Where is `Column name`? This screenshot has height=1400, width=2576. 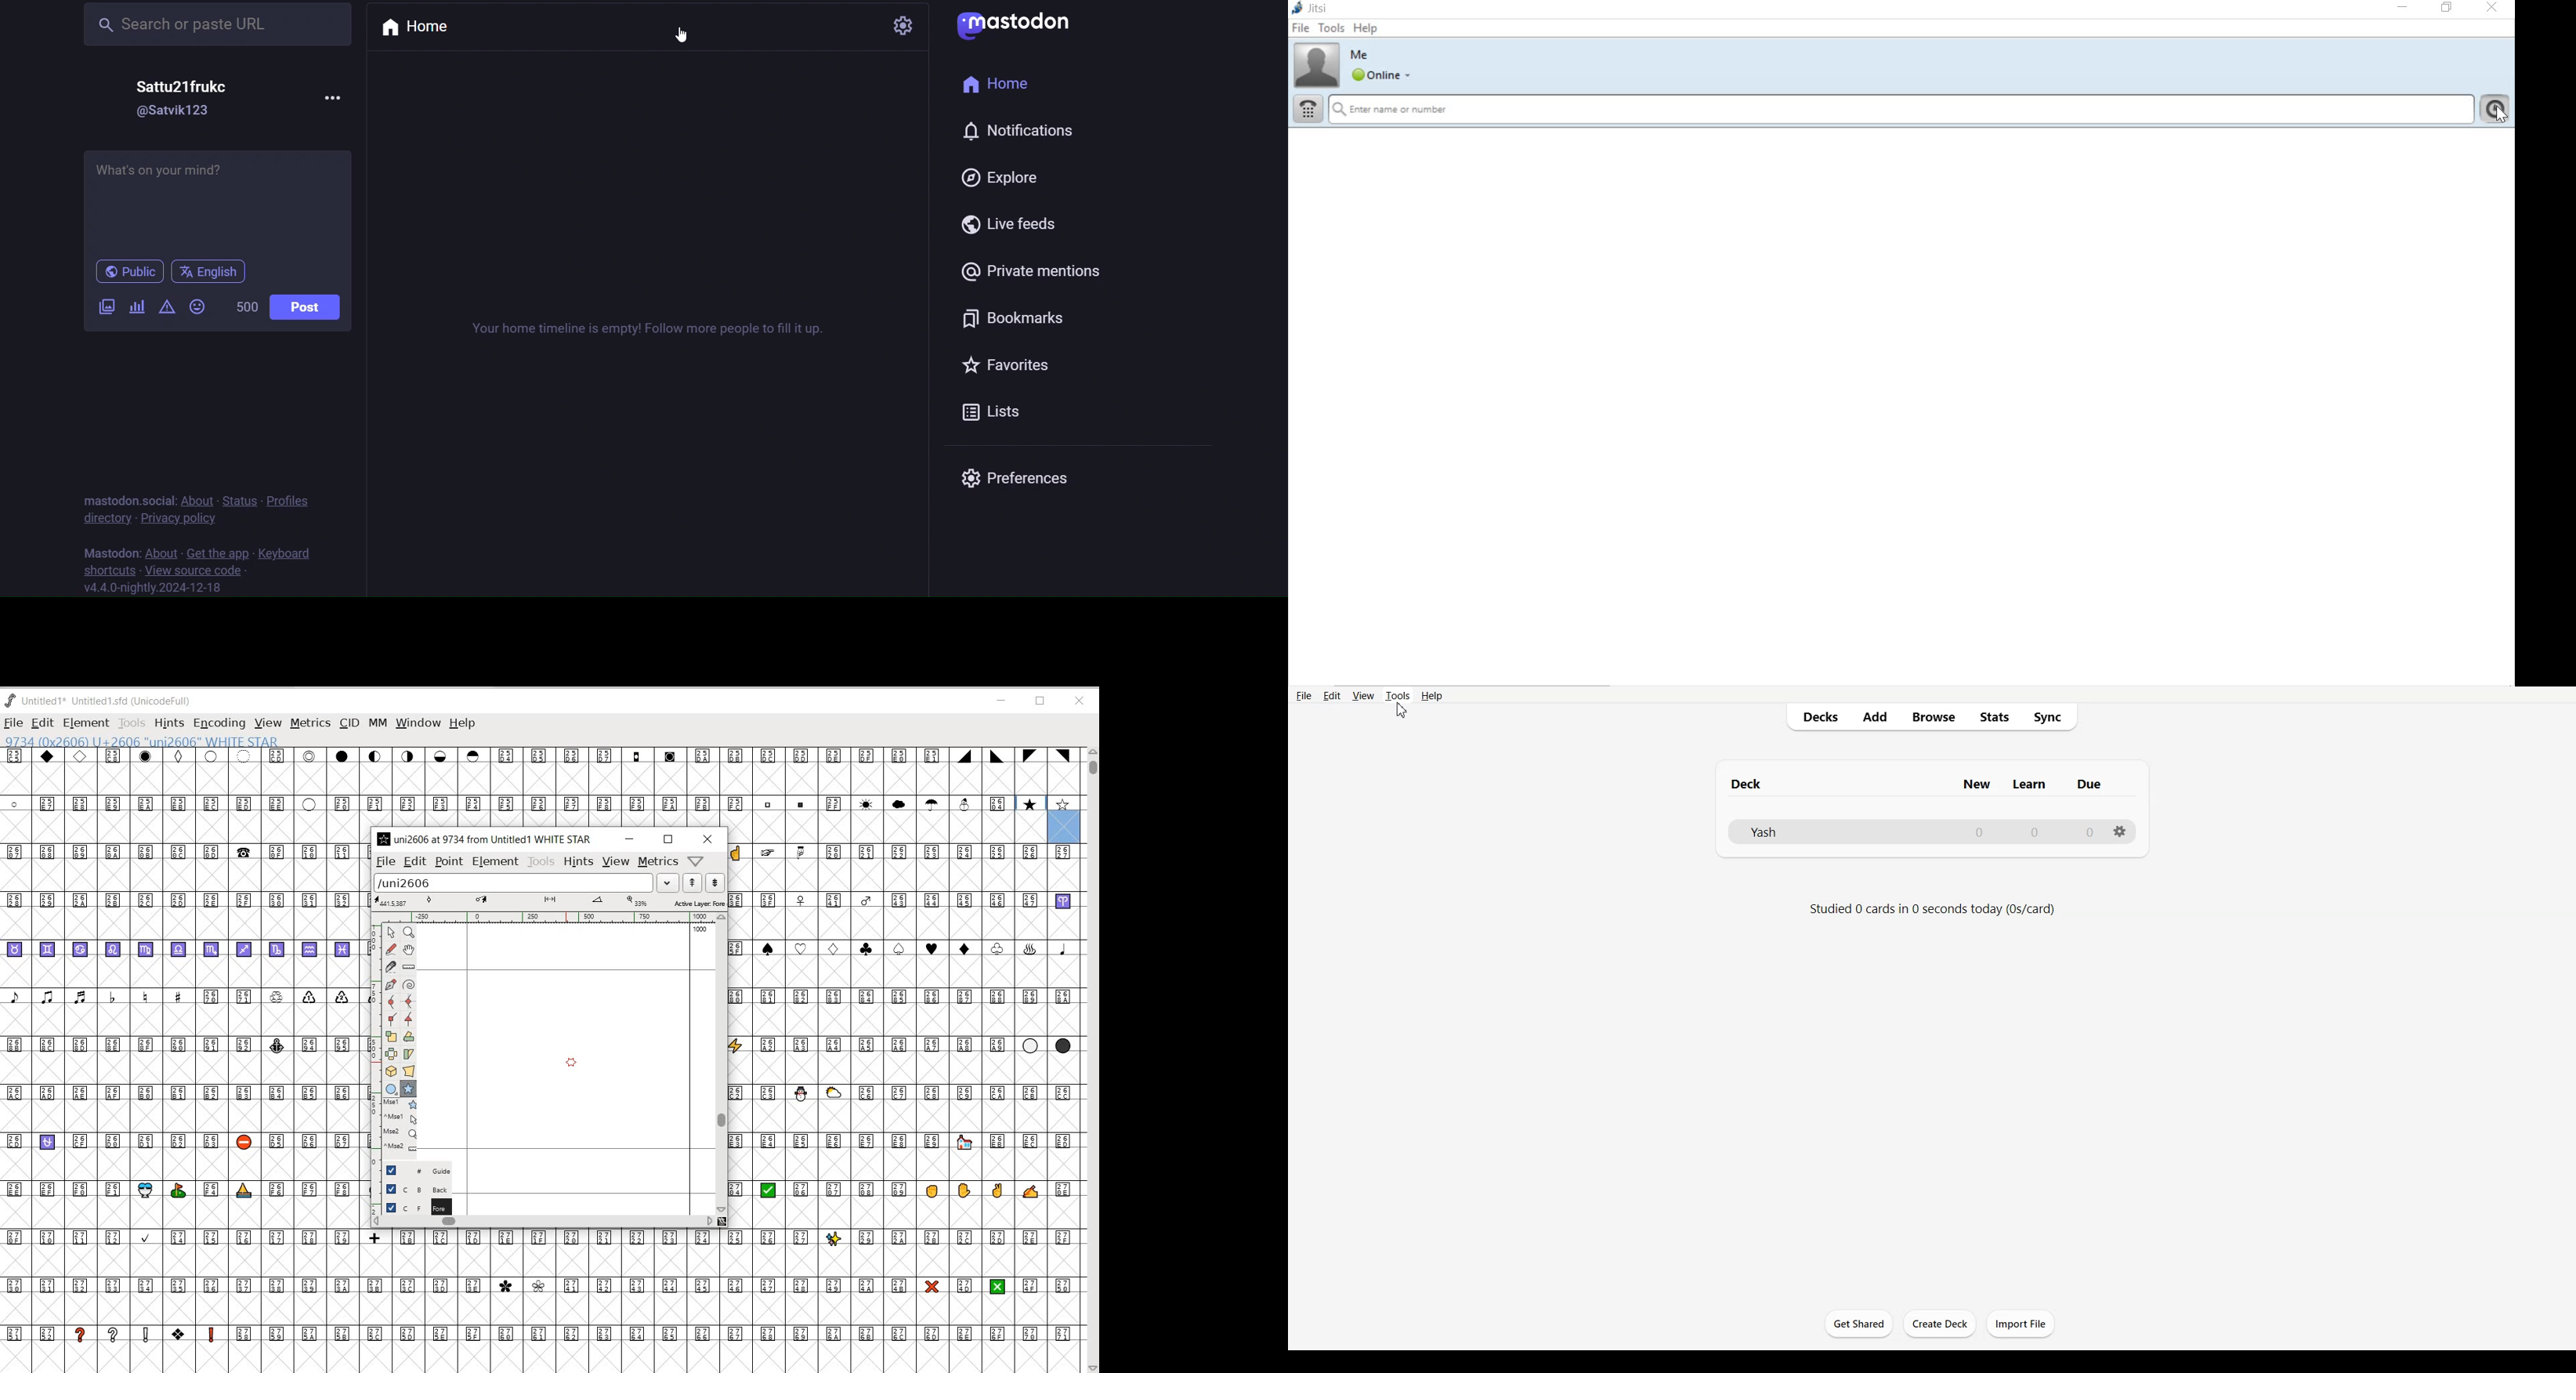 Column name is located at coordinates (1976, 784).